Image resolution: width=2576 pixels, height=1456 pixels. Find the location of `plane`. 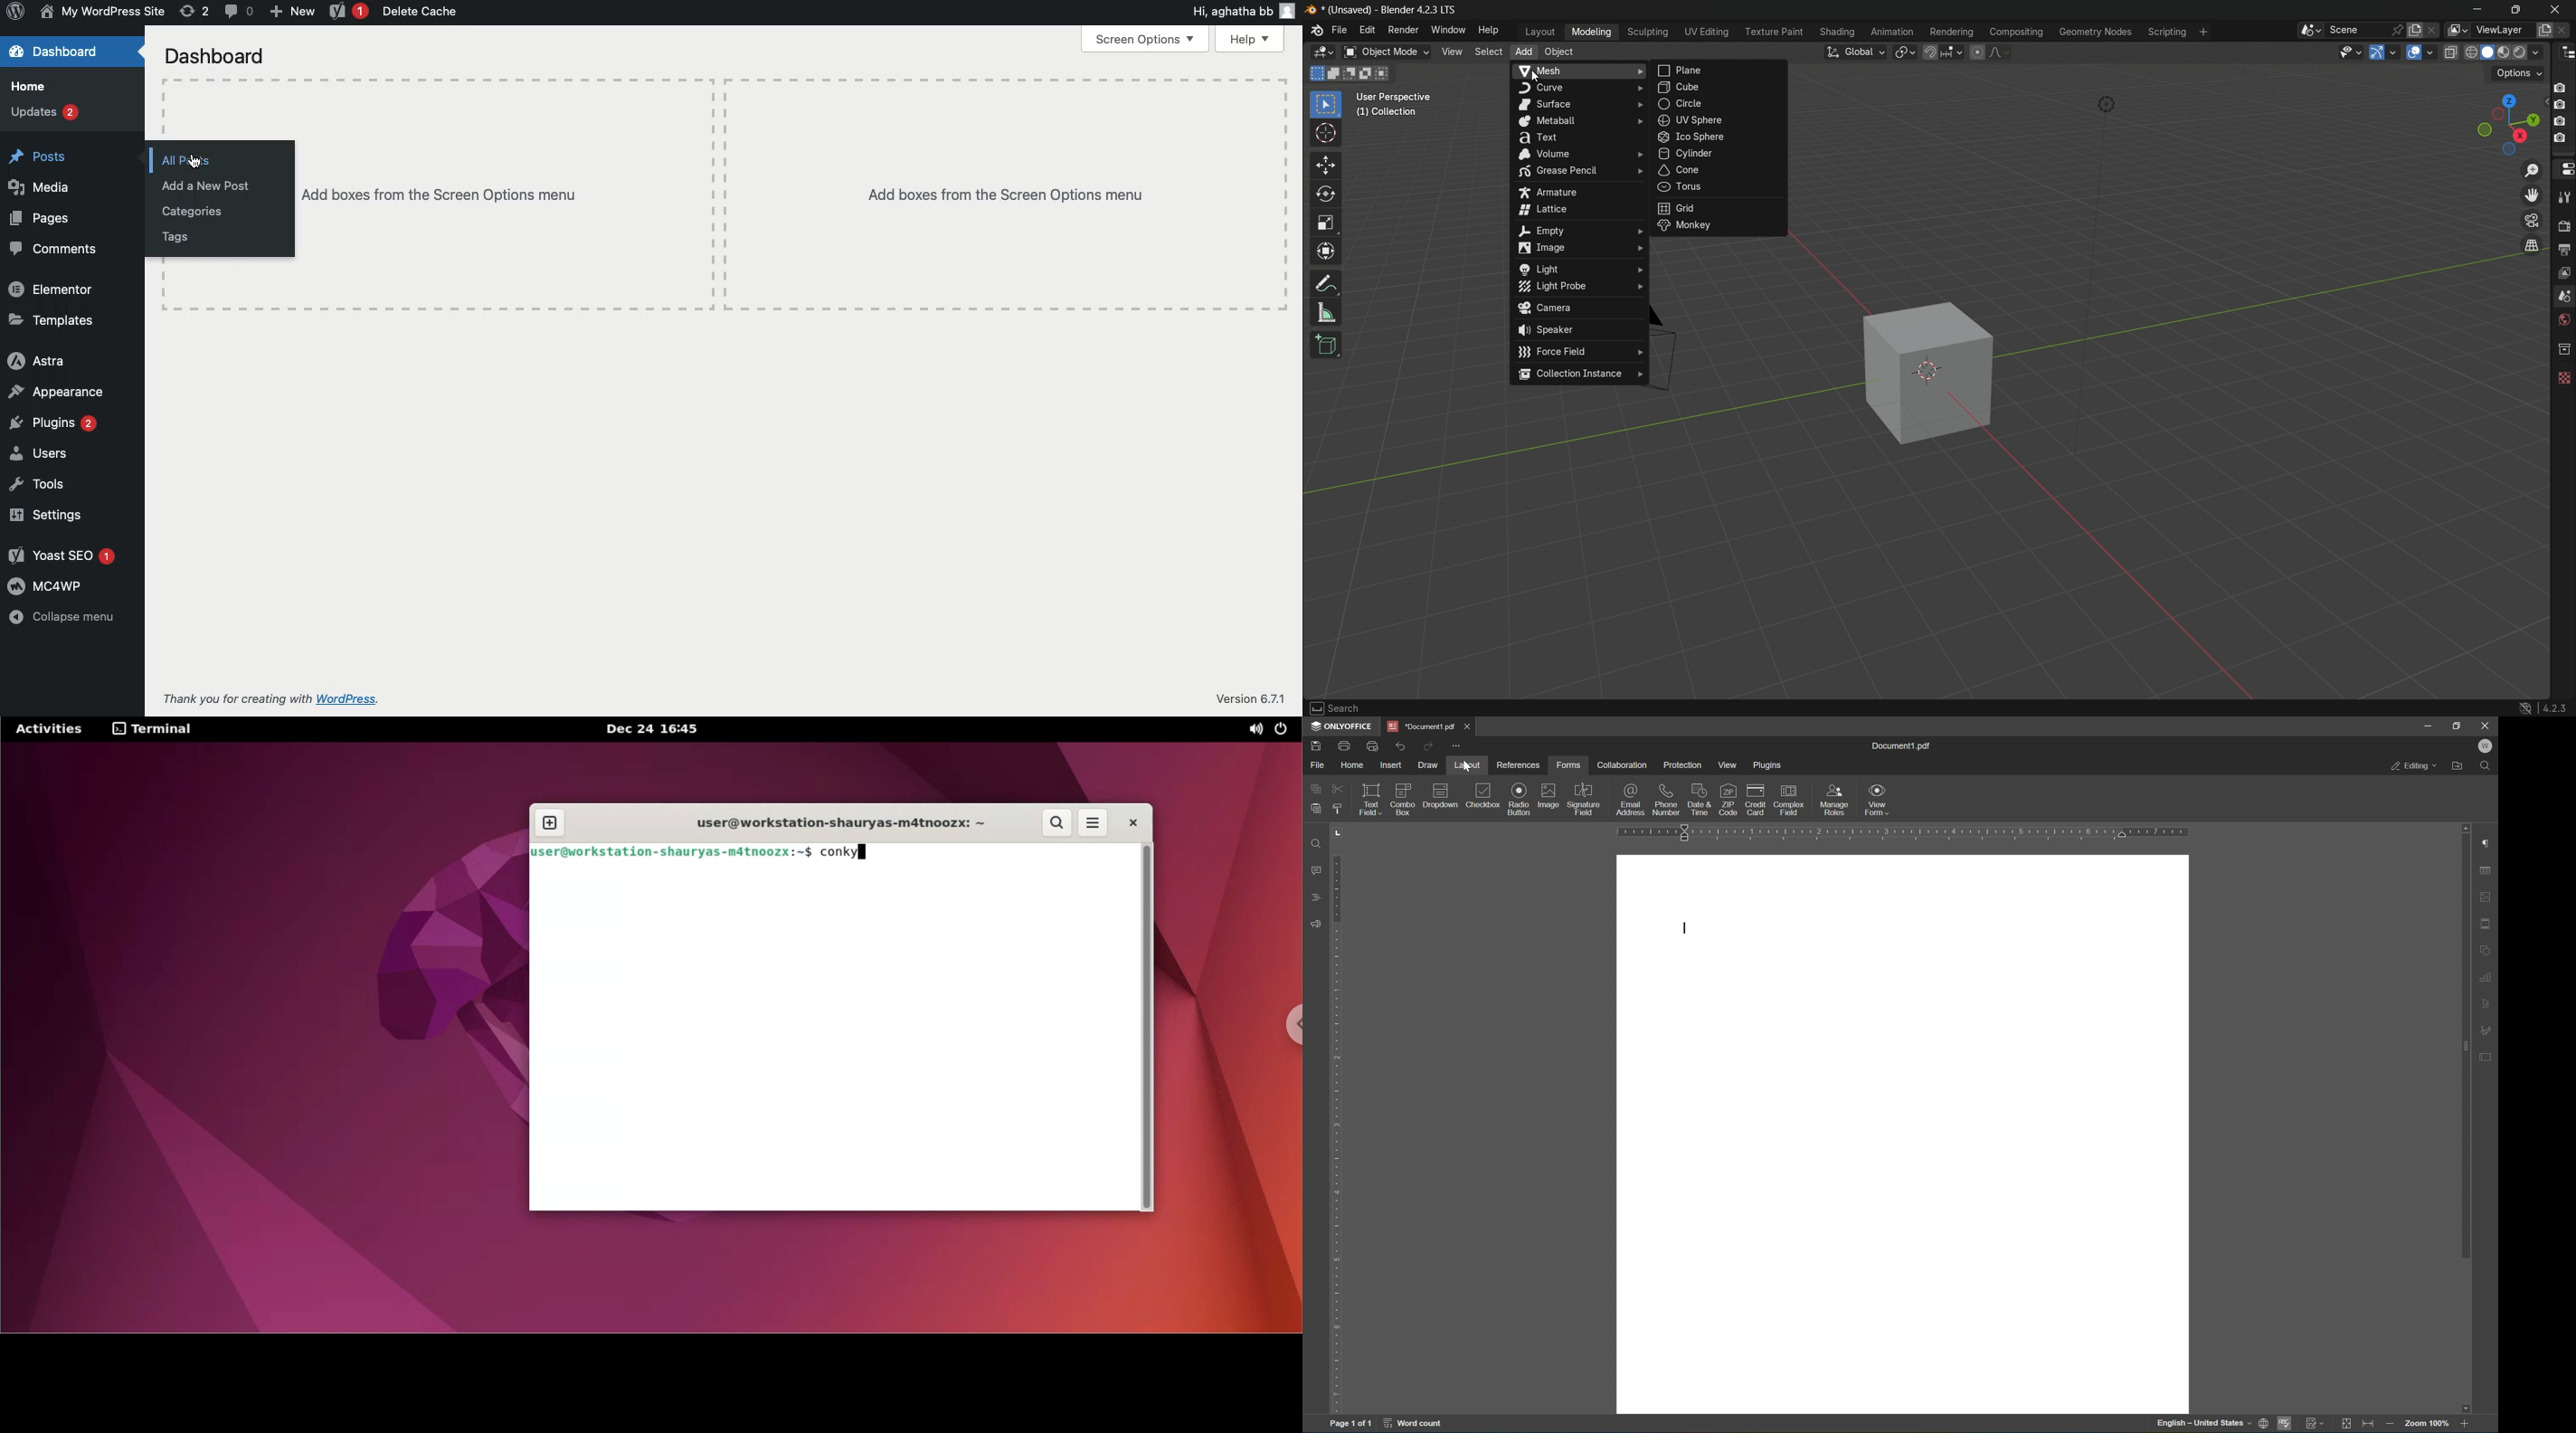

plane is located at coordinates (1721, 70).